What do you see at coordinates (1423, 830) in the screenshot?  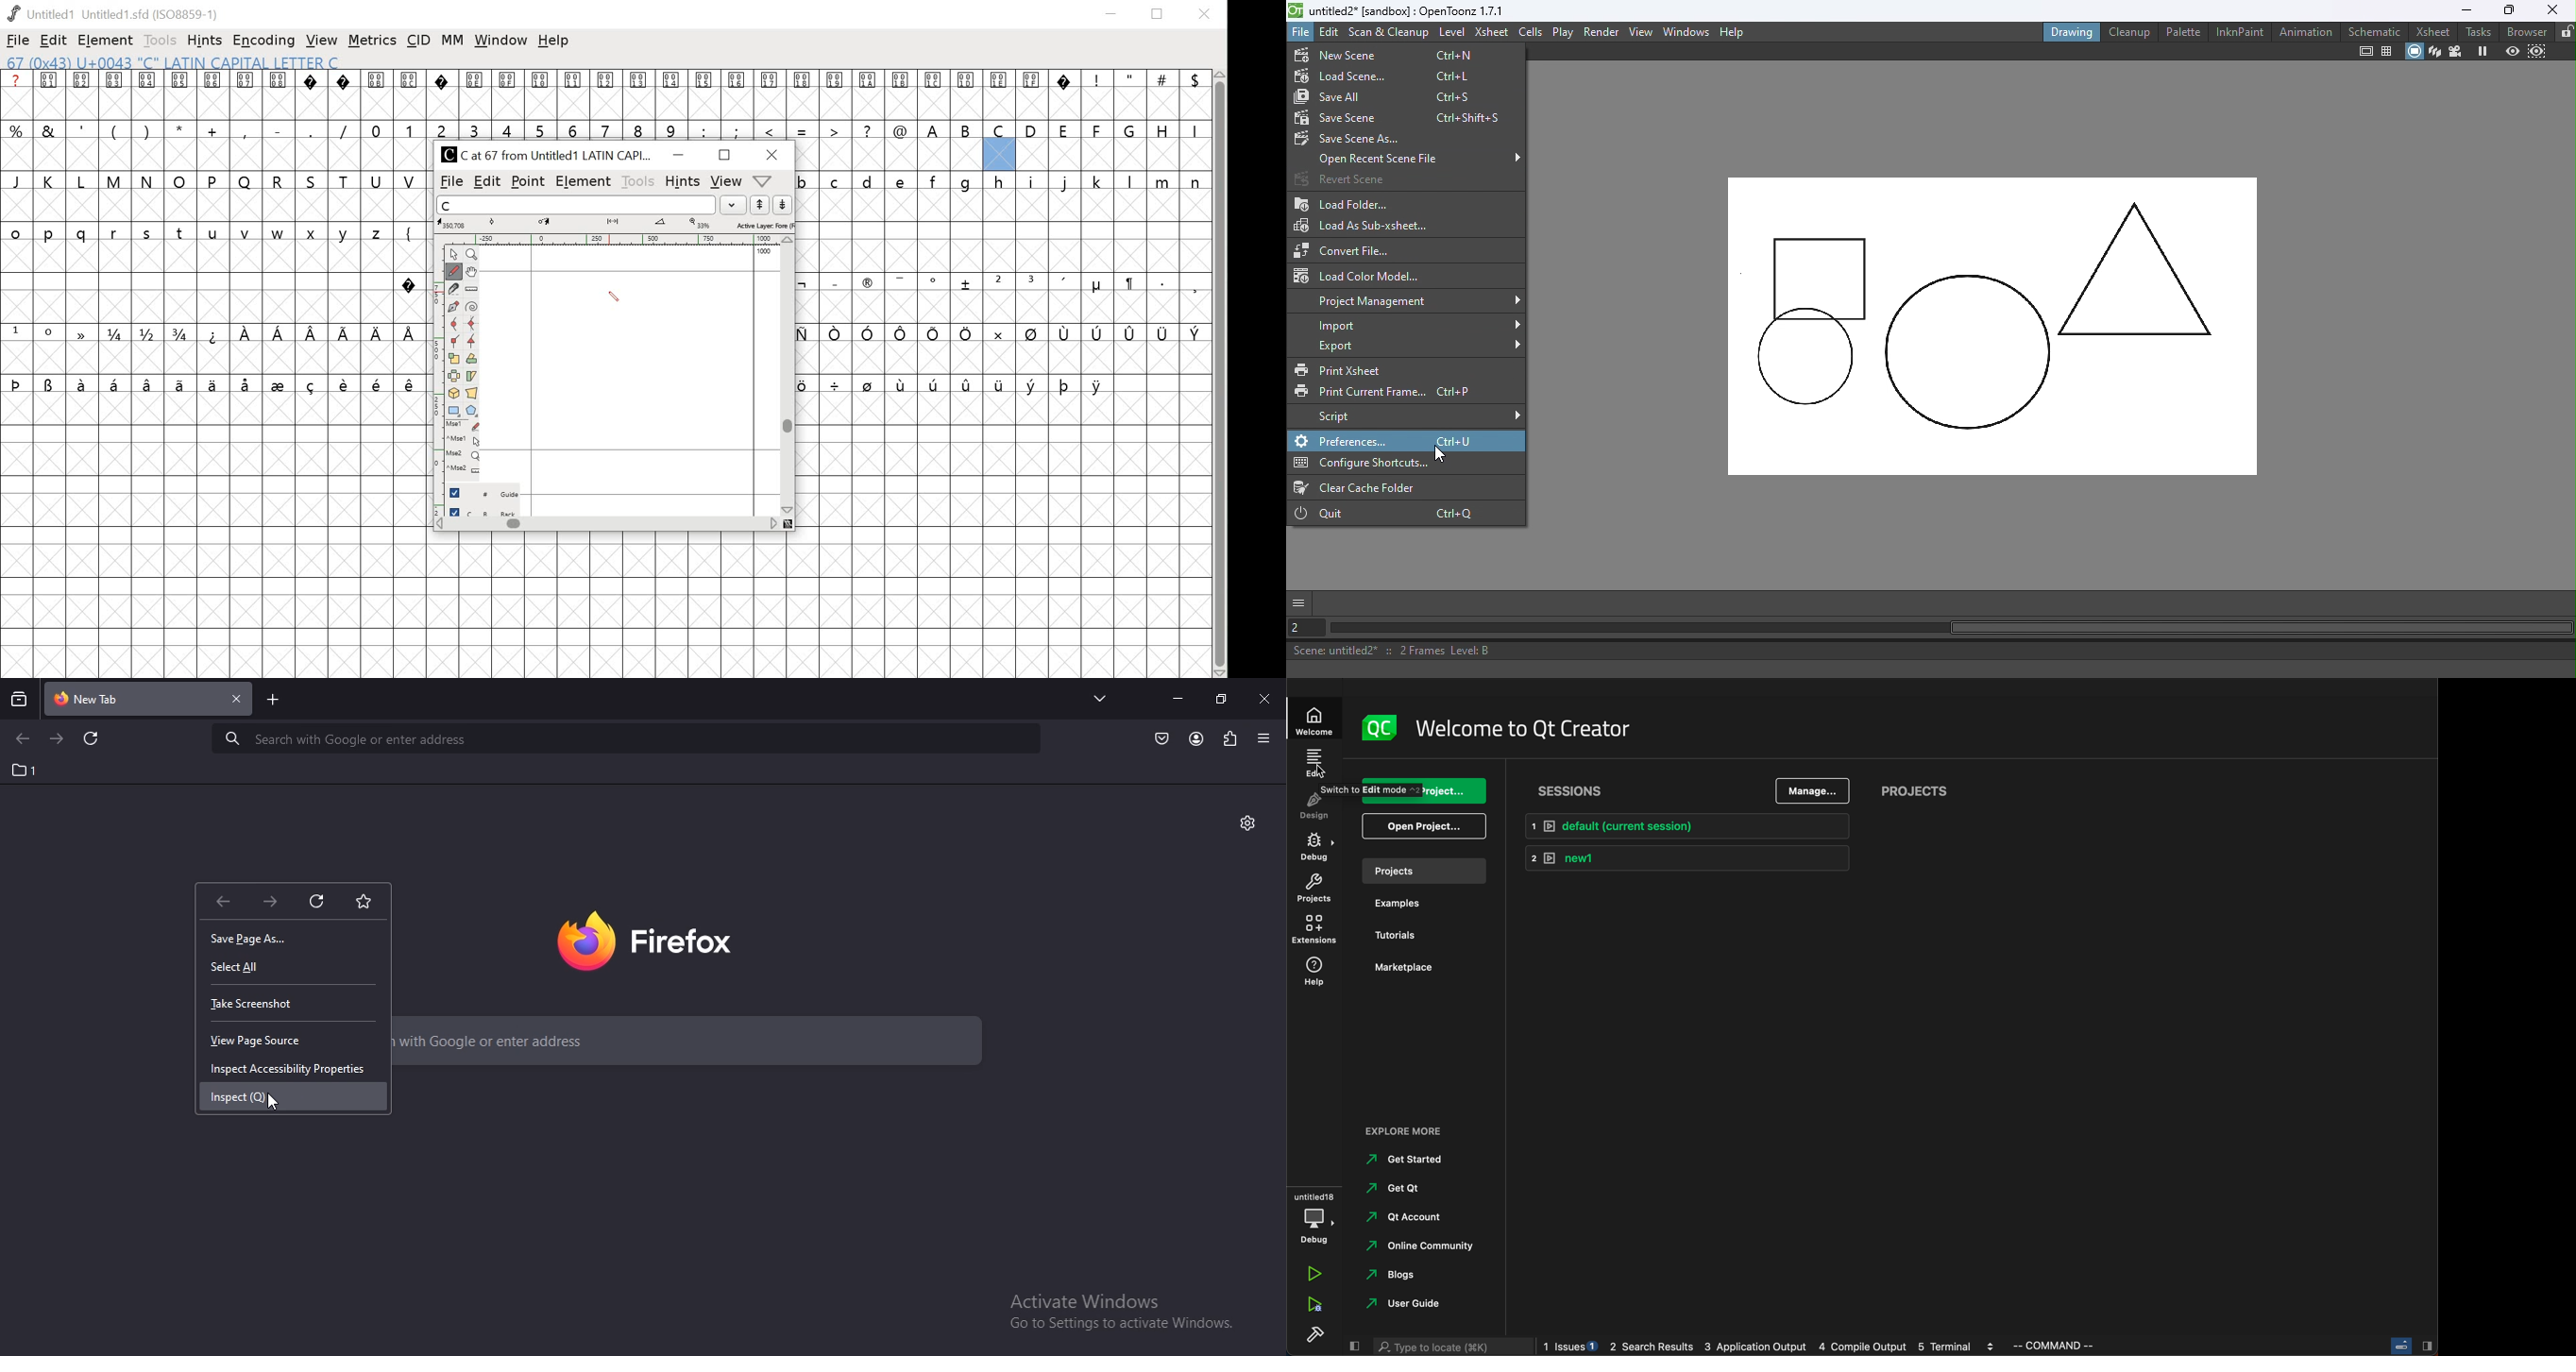 I see `open` at bounding box center [1423, 830].